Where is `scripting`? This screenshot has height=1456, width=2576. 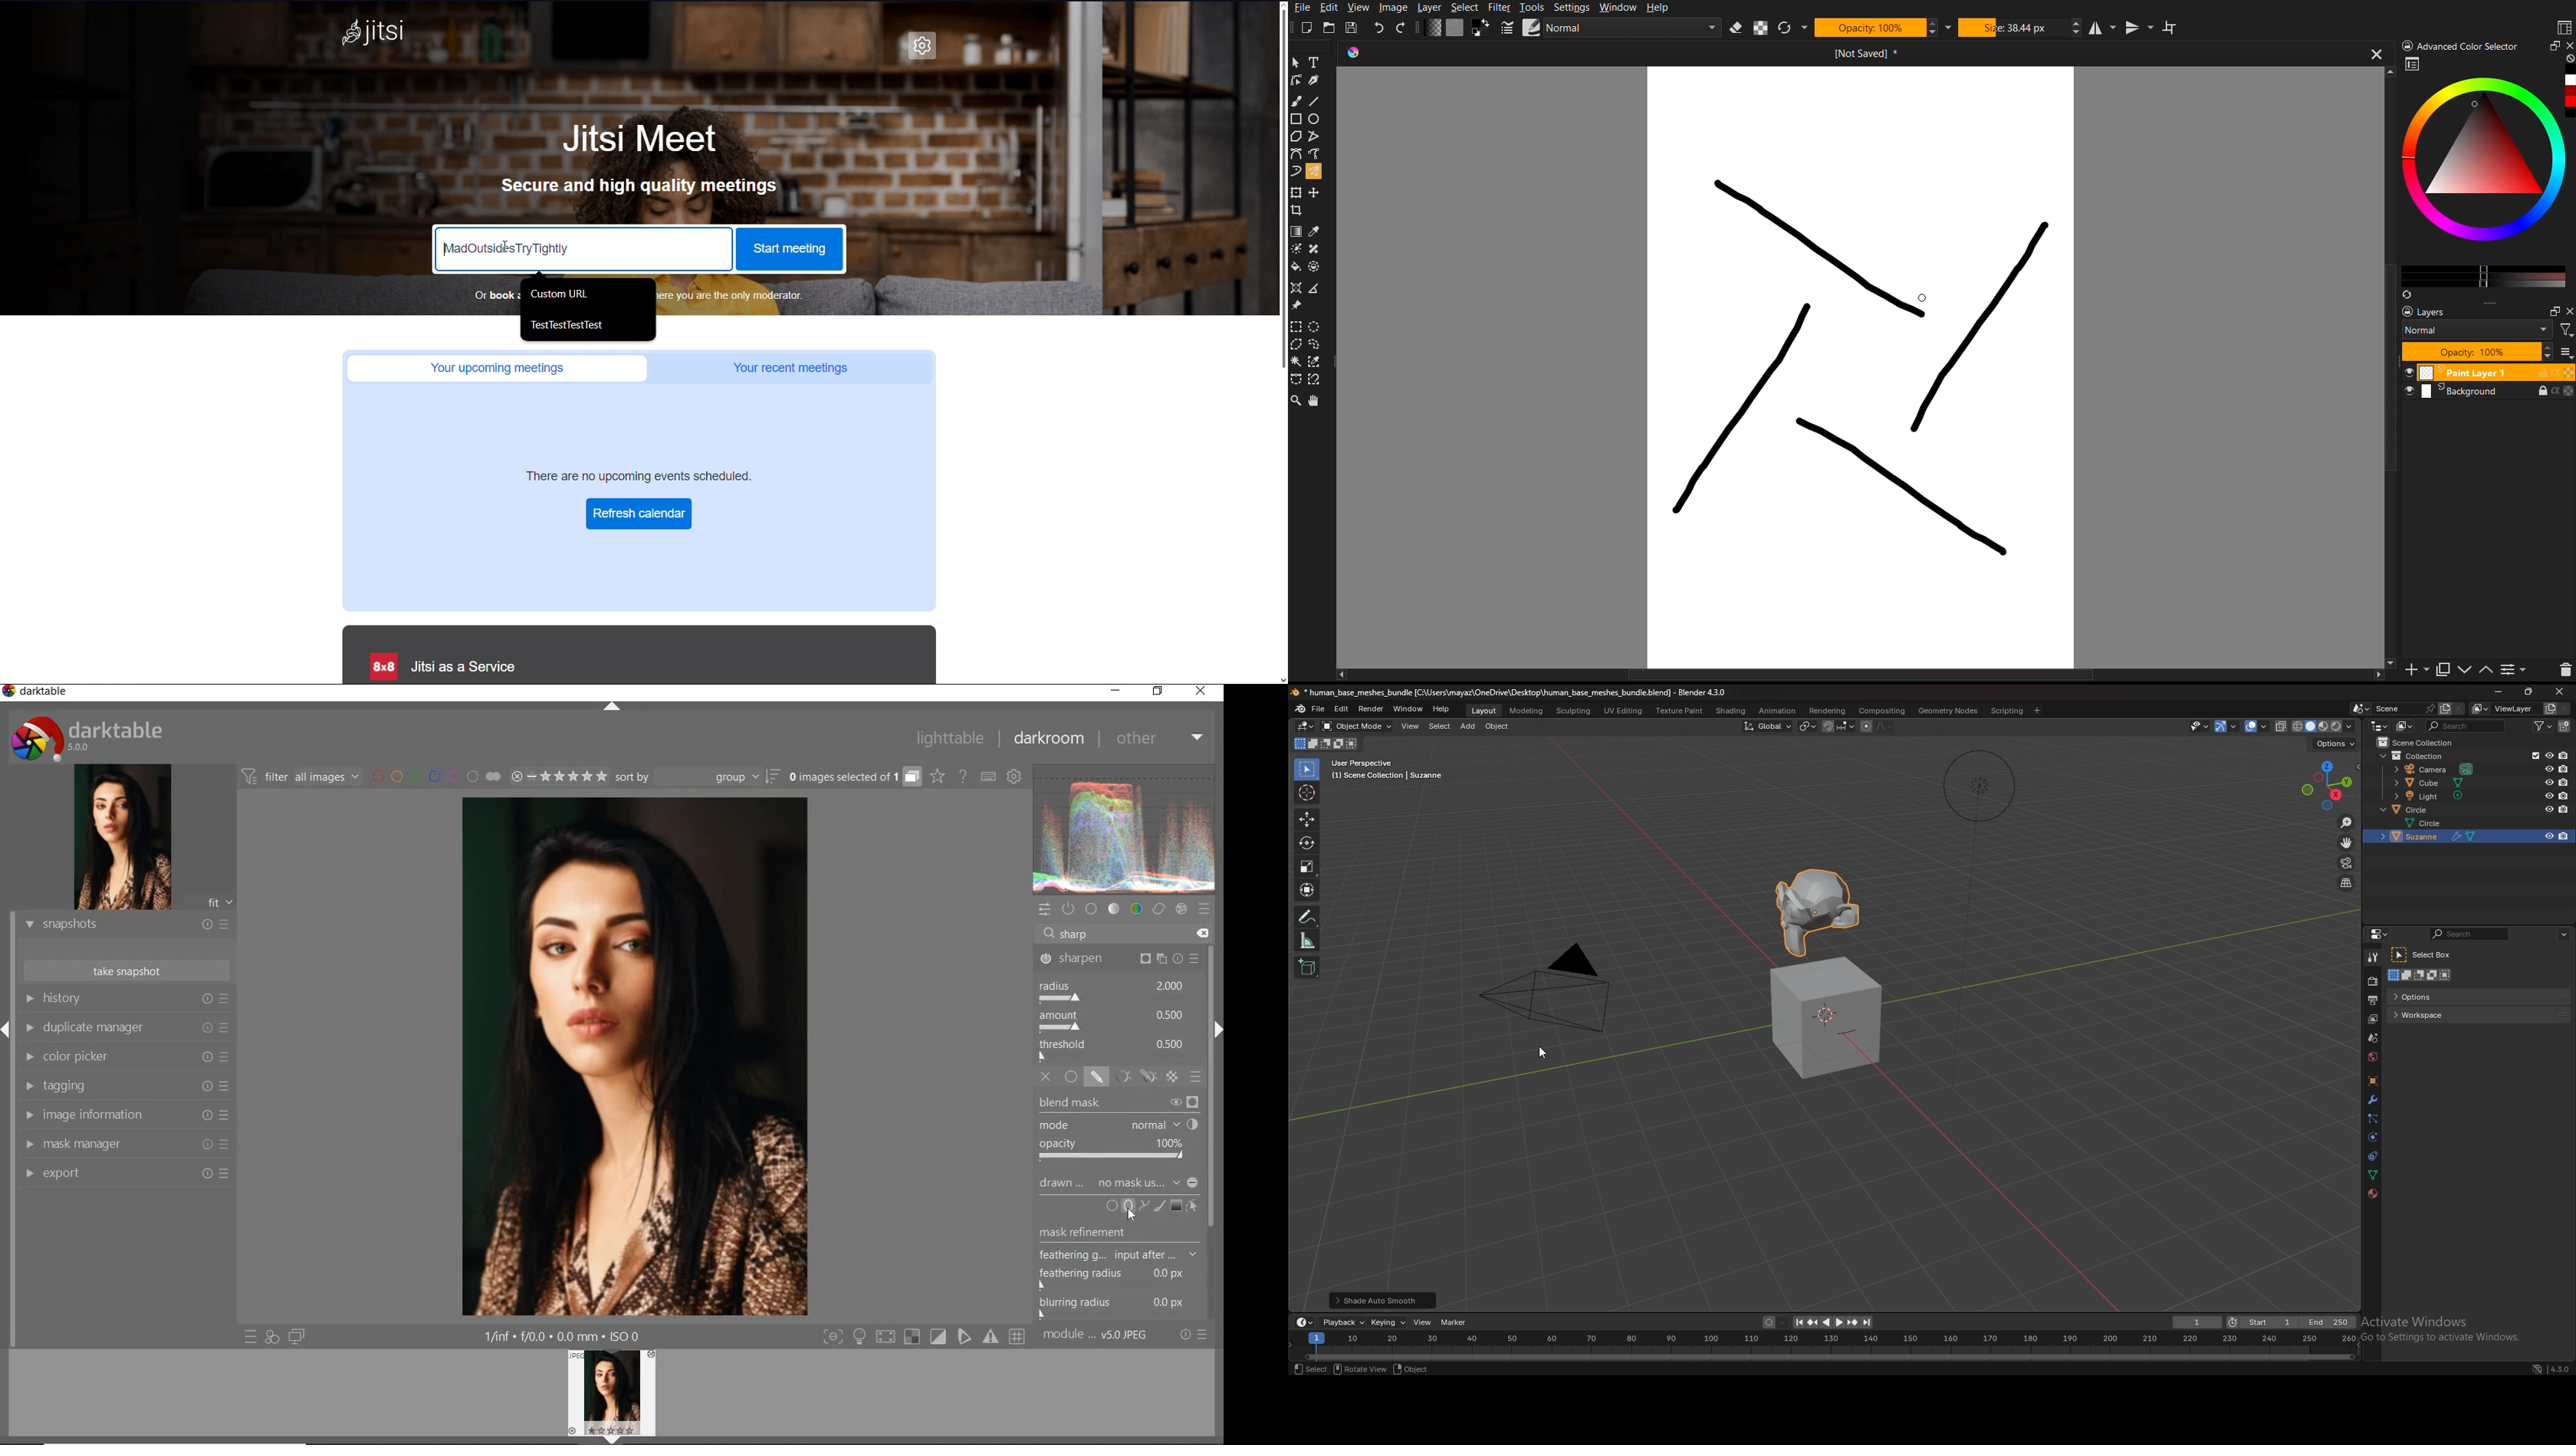
scripting is located at coordinates (2008, 711).